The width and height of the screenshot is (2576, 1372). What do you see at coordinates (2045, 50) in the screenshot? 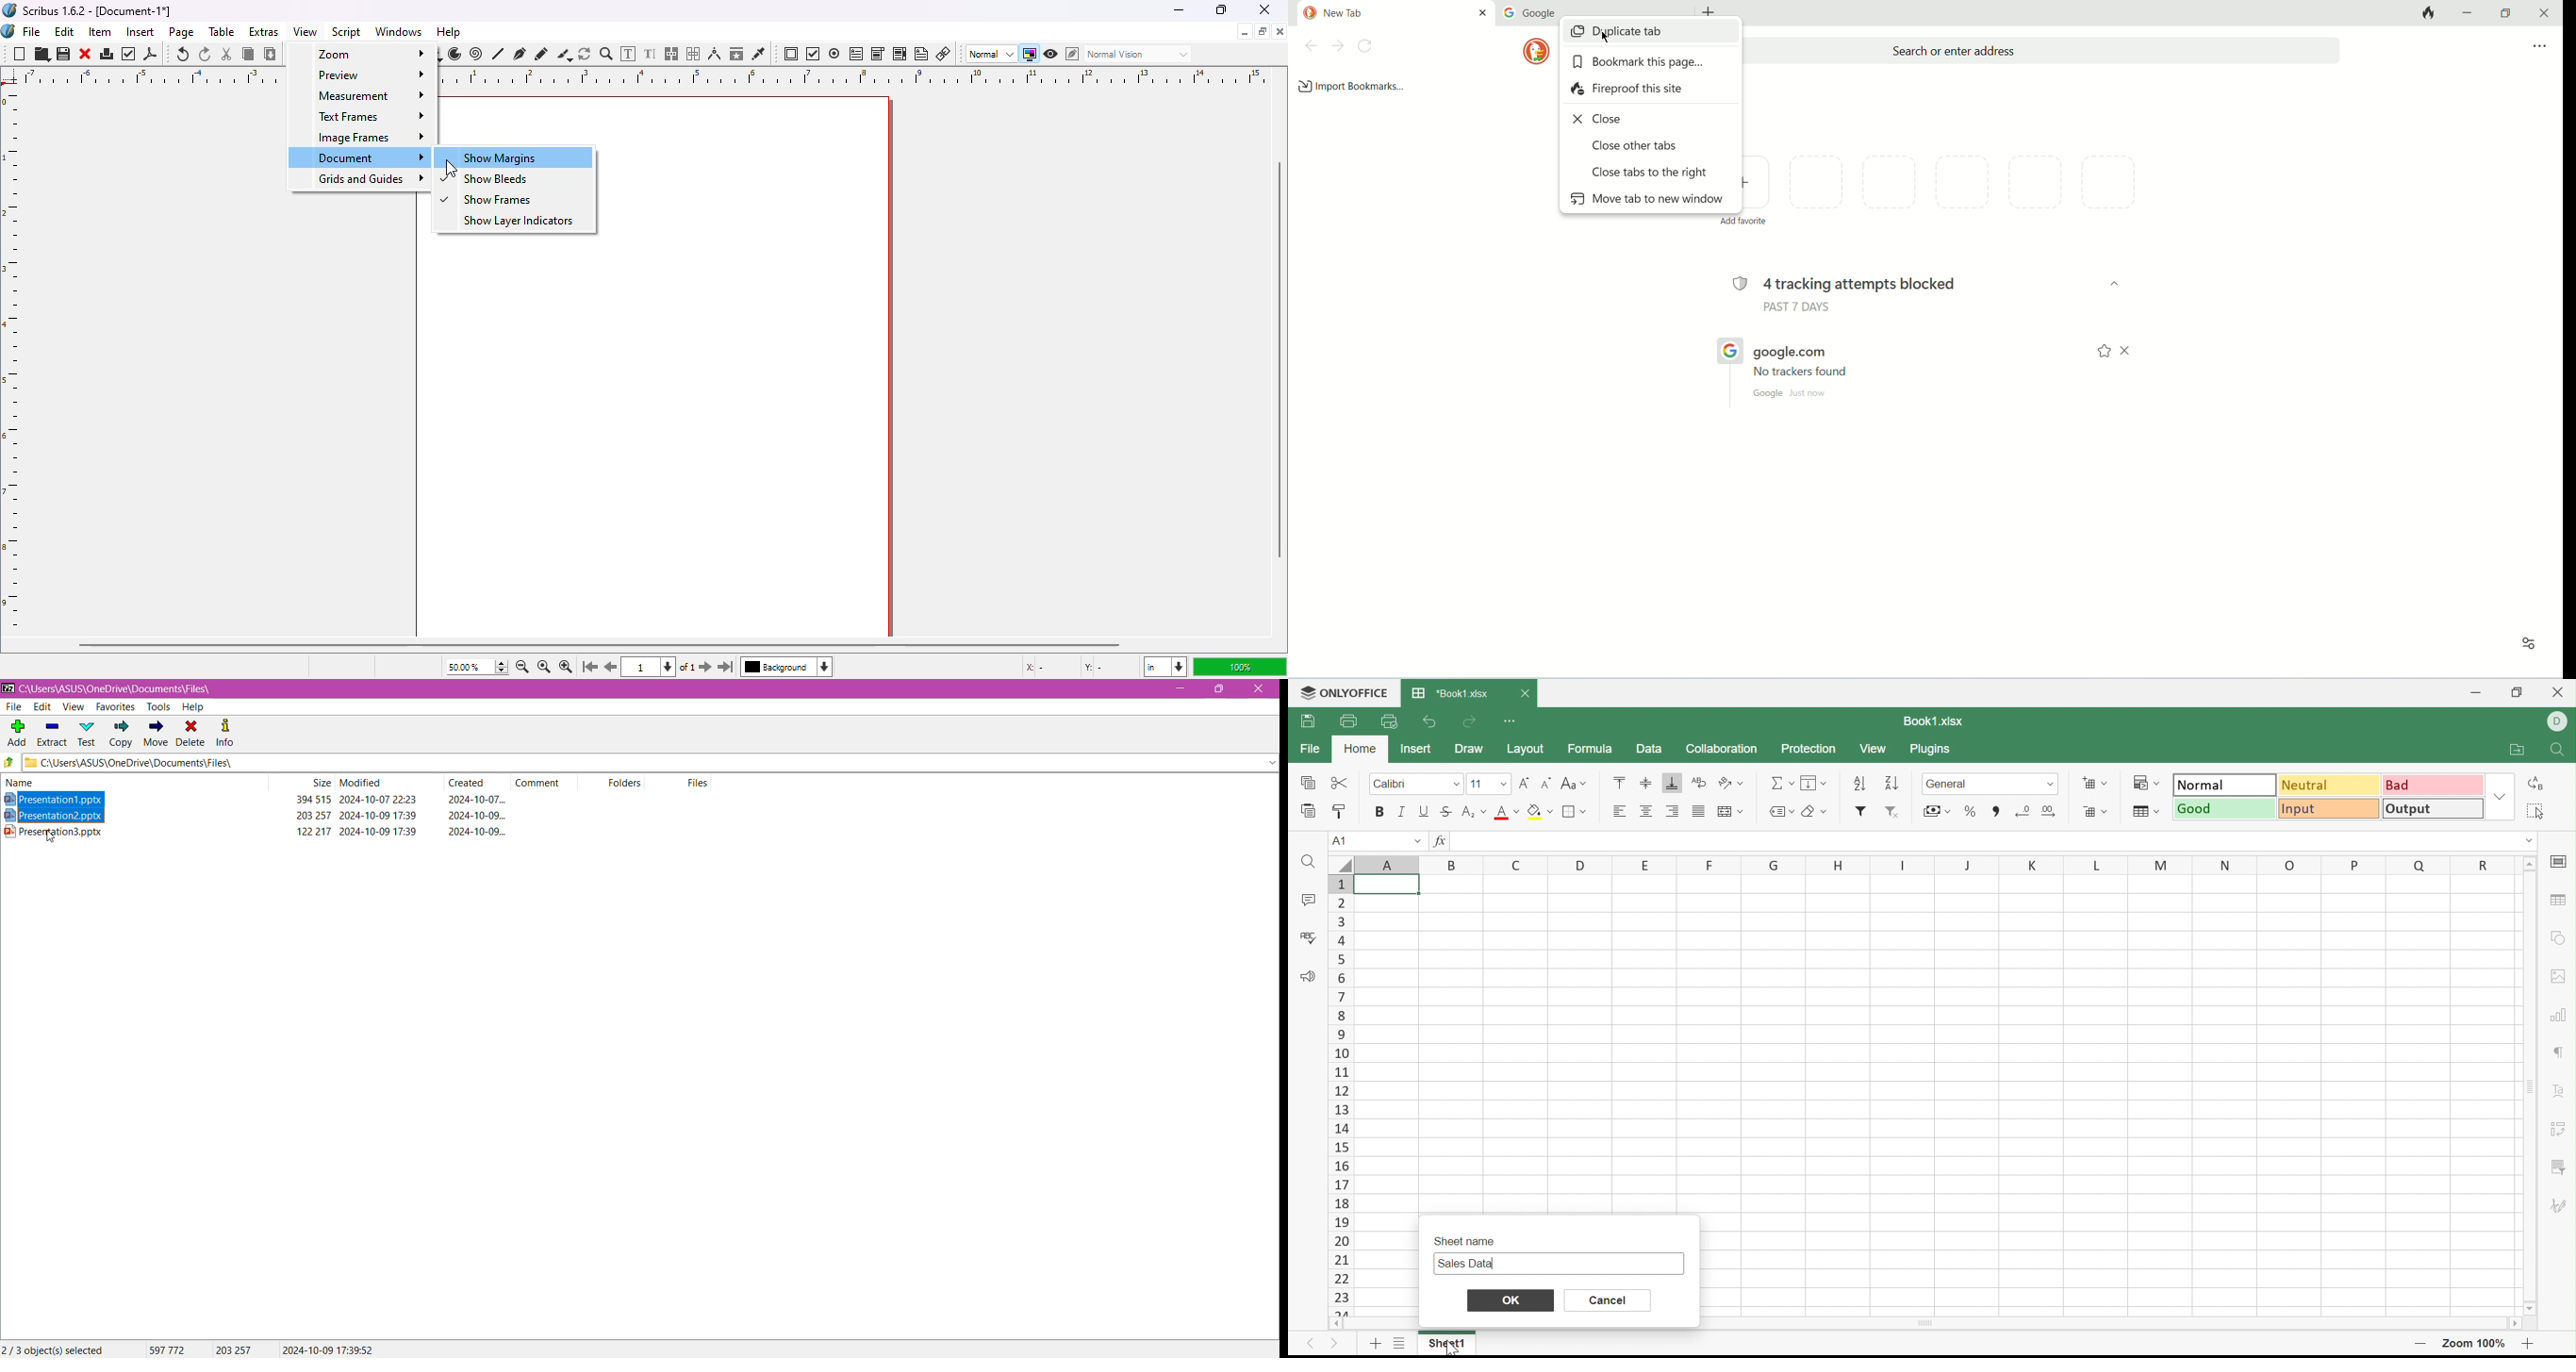
I see `search or enter address` at bounding box center [2045, 50].